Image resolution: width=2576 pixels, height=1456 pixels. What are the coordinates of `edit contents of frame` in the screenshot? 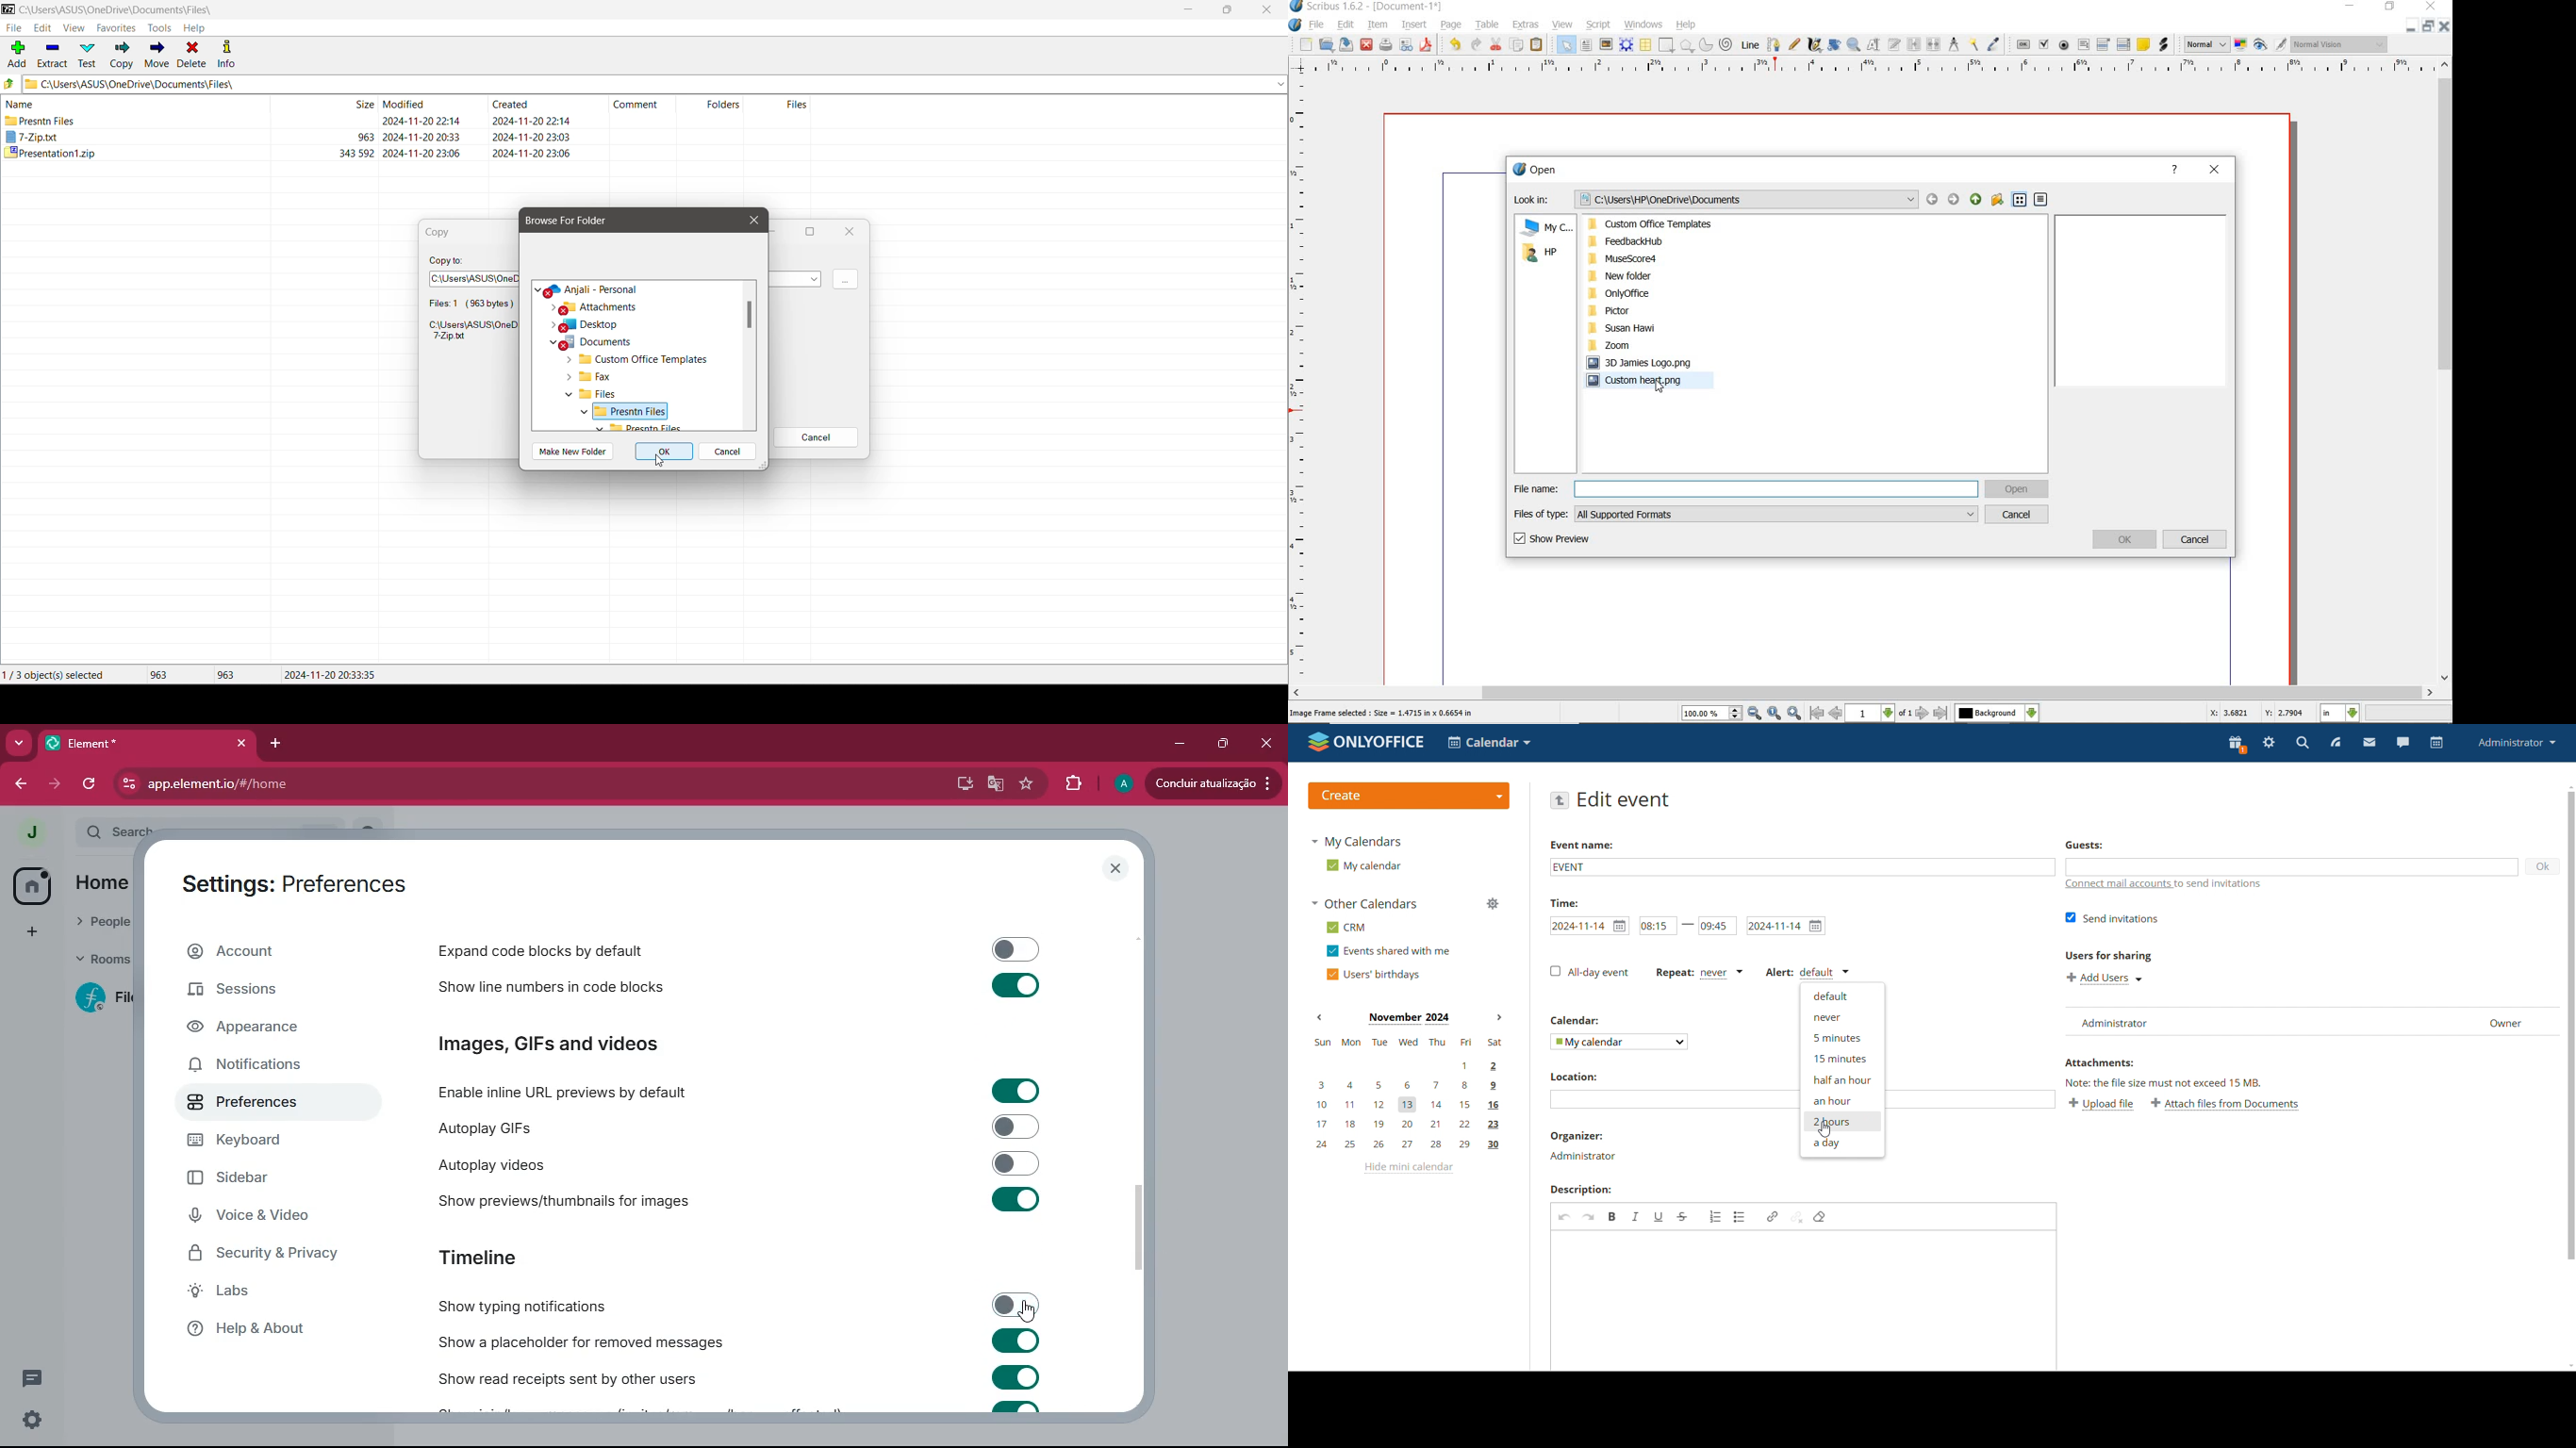 It's located at (1874, 45).